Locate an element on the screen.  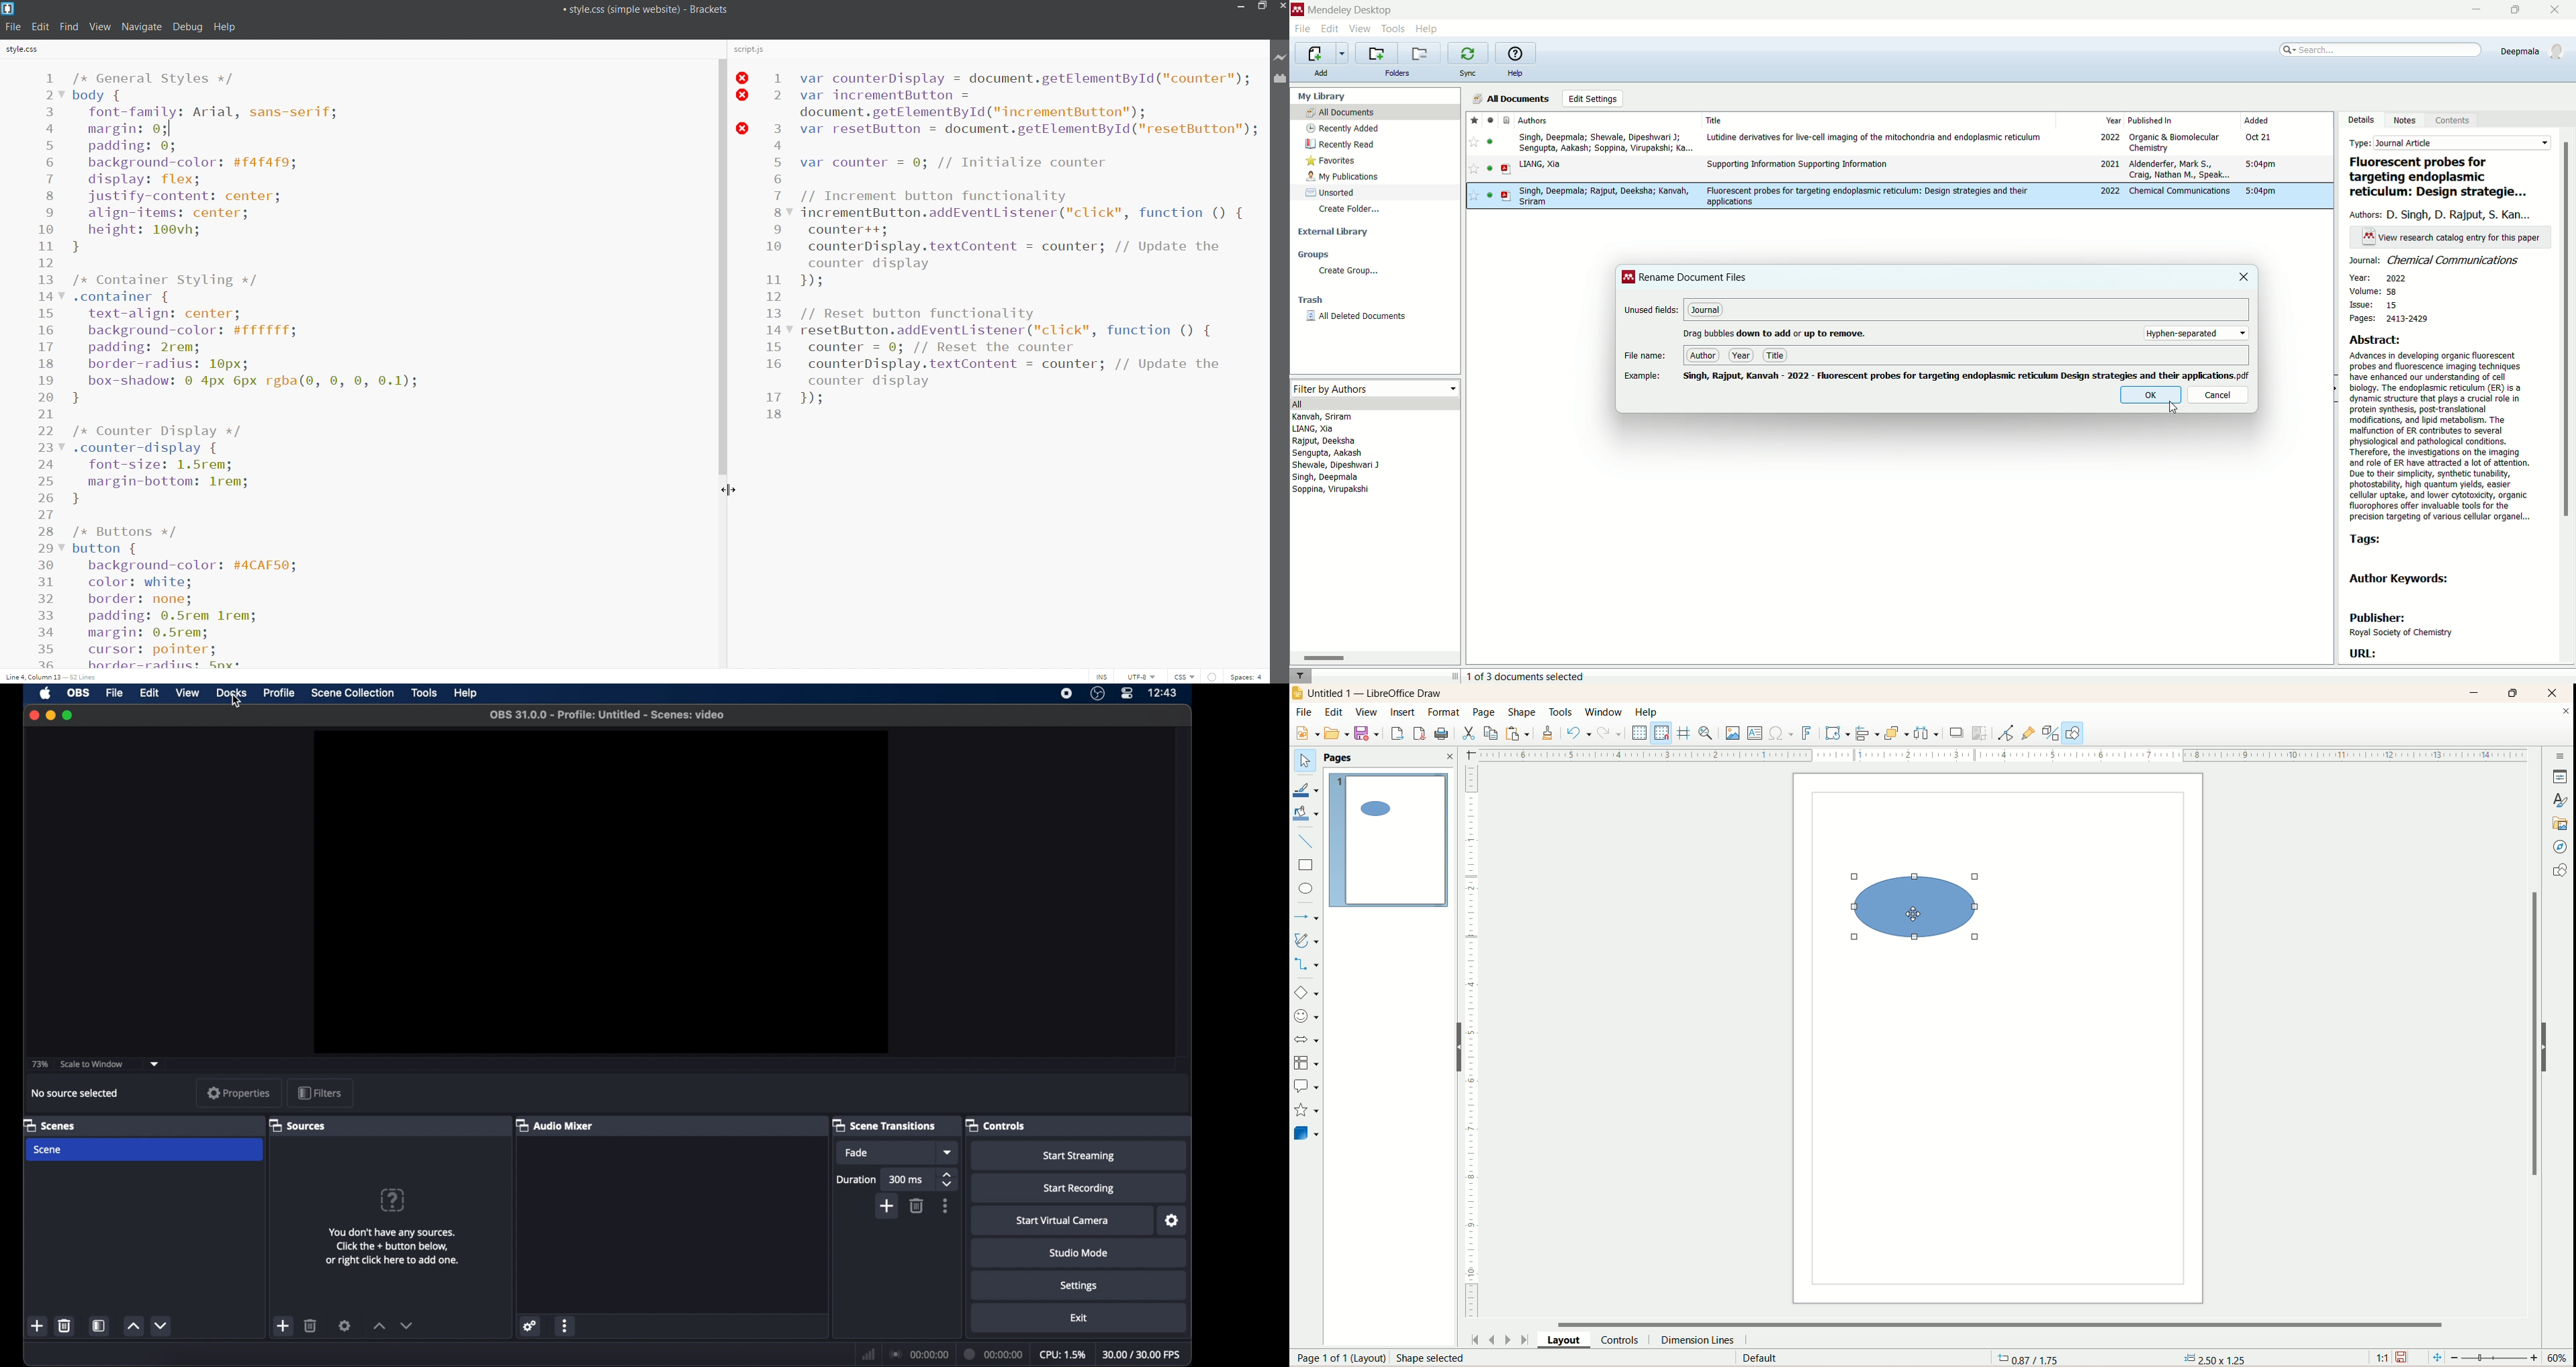
300 ms is located at coordinates (906, 1180).